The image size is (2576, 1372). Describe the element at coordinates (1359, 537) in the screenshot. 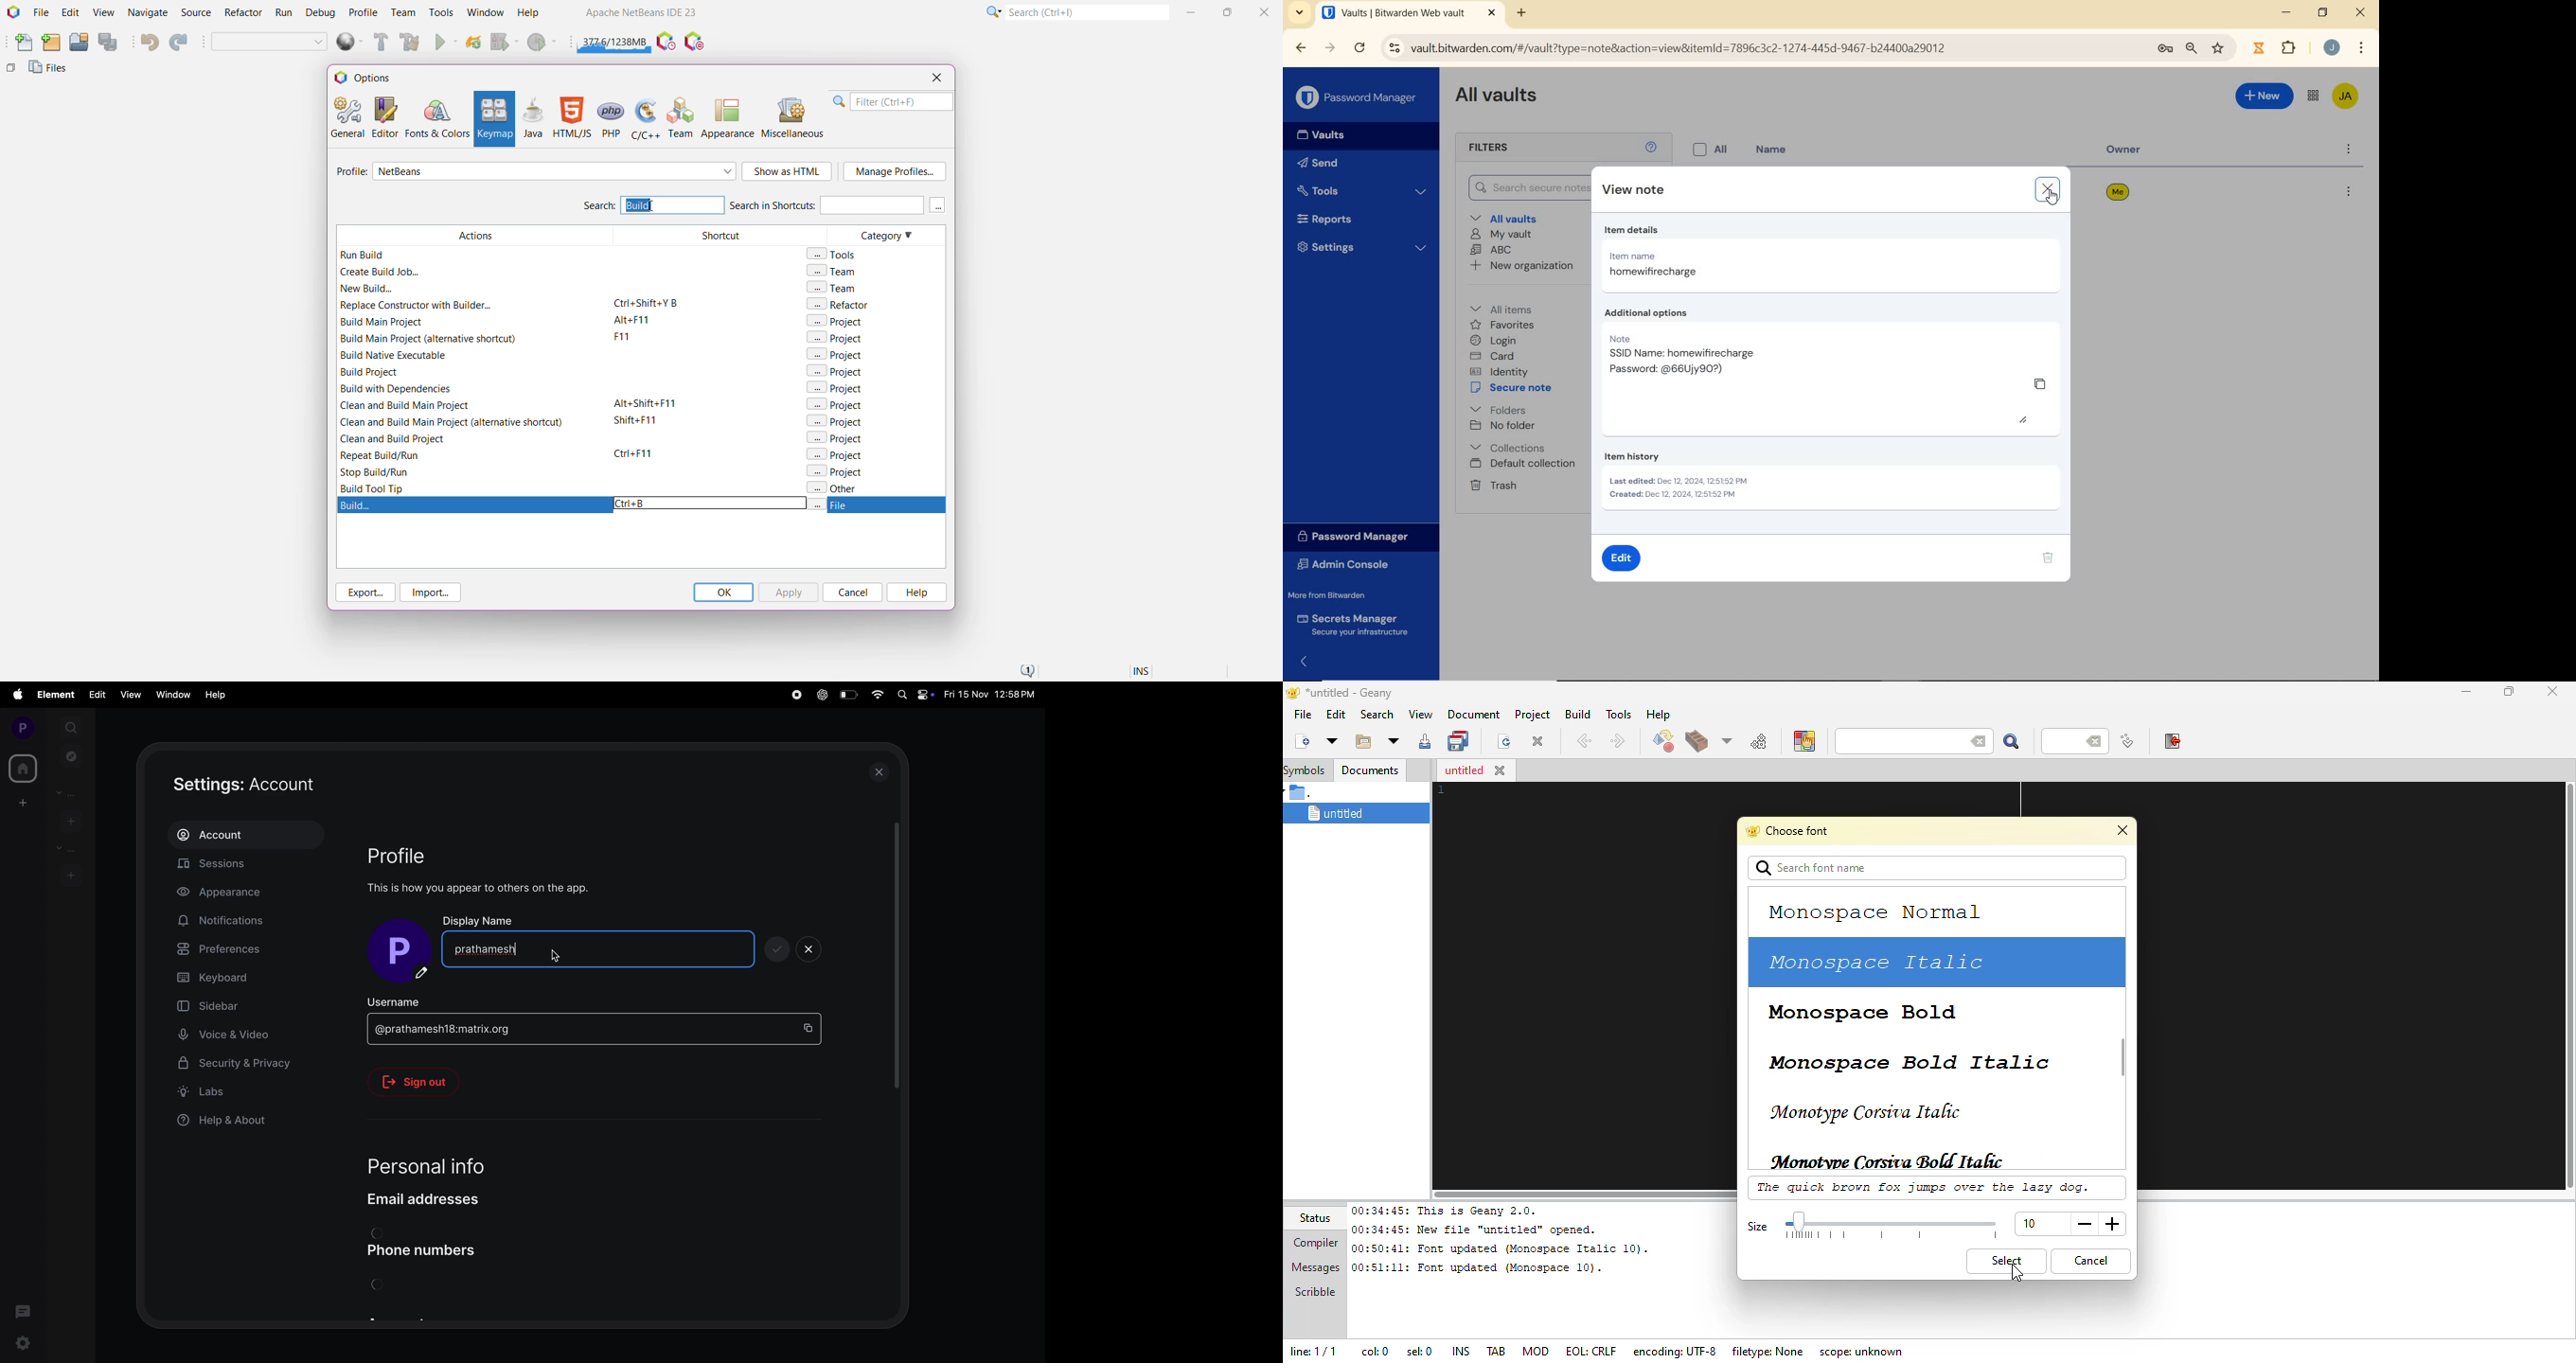

I see `Password Manager` at that location.